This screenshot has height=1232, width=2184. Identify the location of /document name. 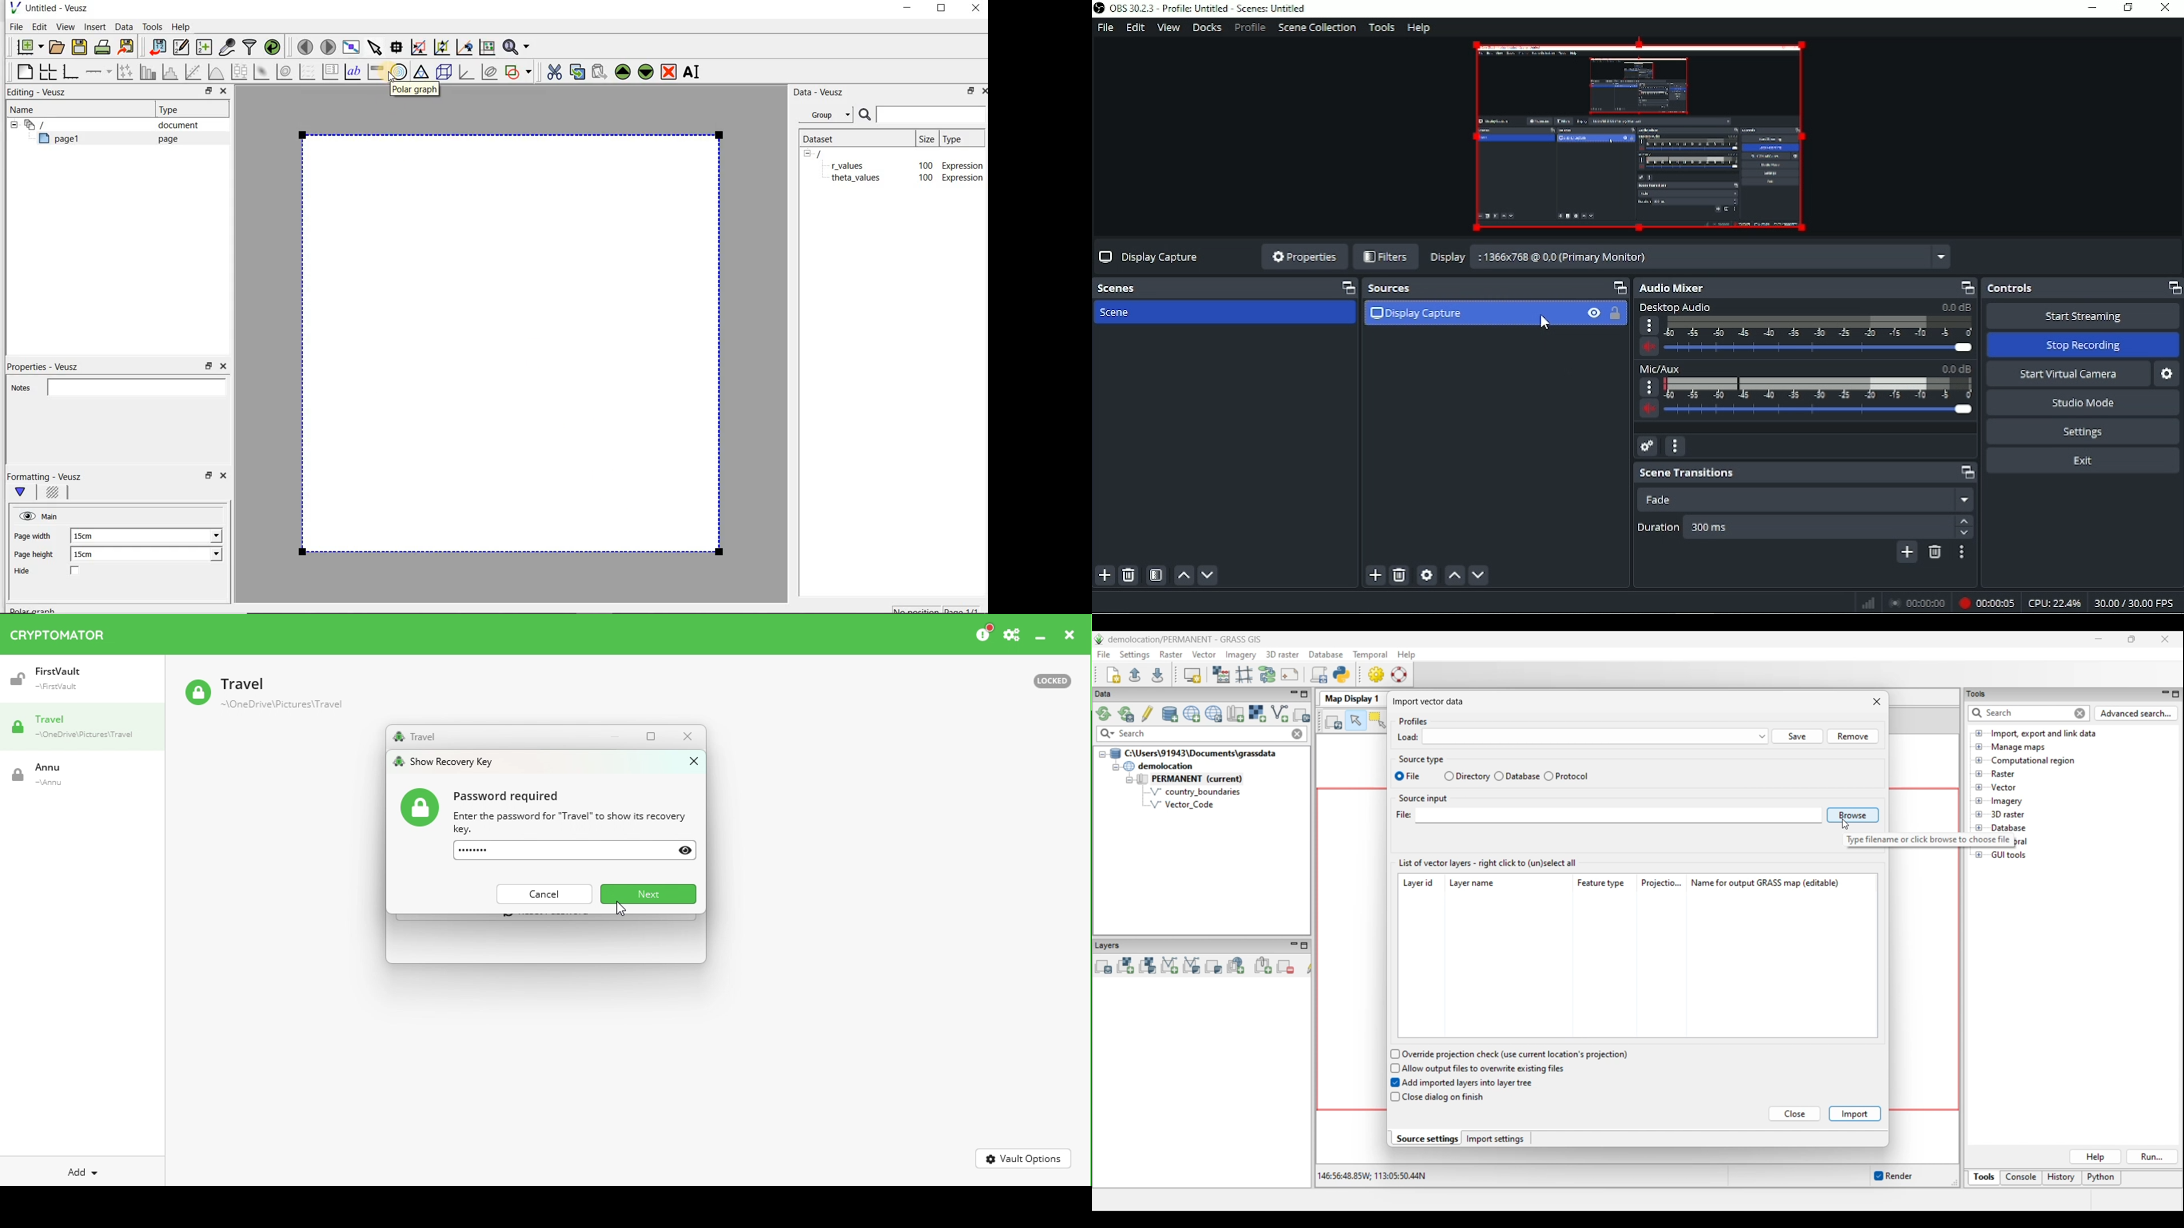
(829, 153).